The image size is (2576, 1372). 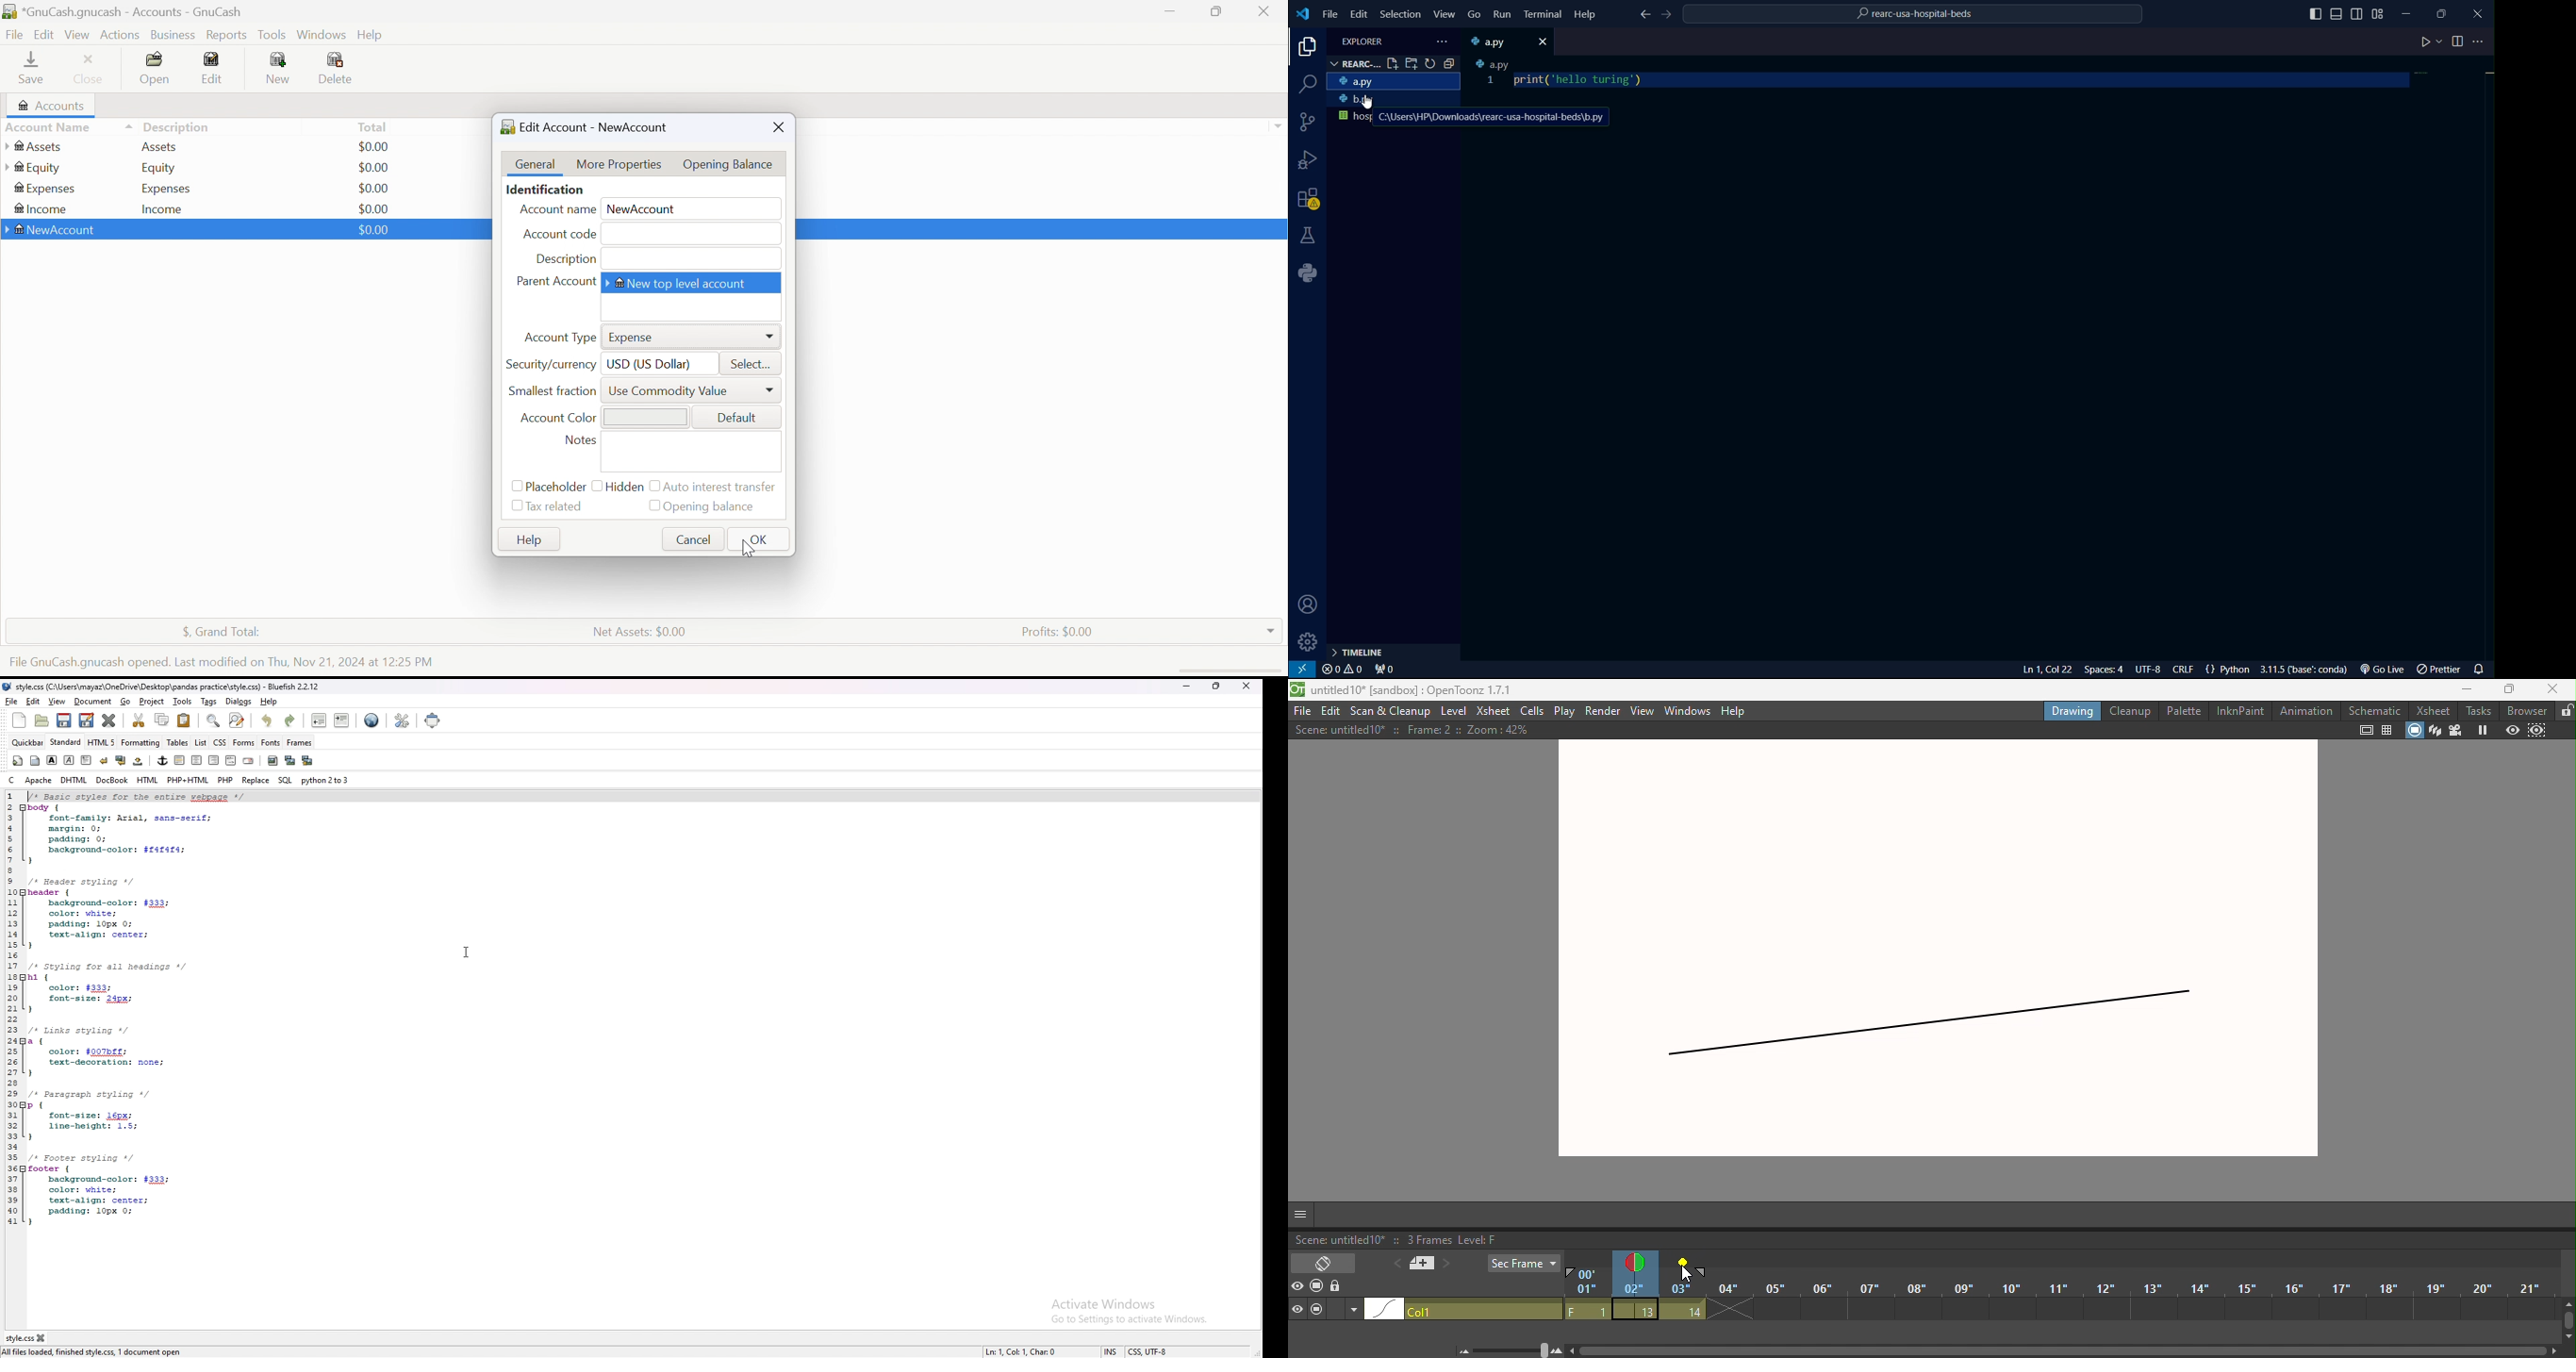 I want to click on Use Commodity Value, so click(x=674, y=390).